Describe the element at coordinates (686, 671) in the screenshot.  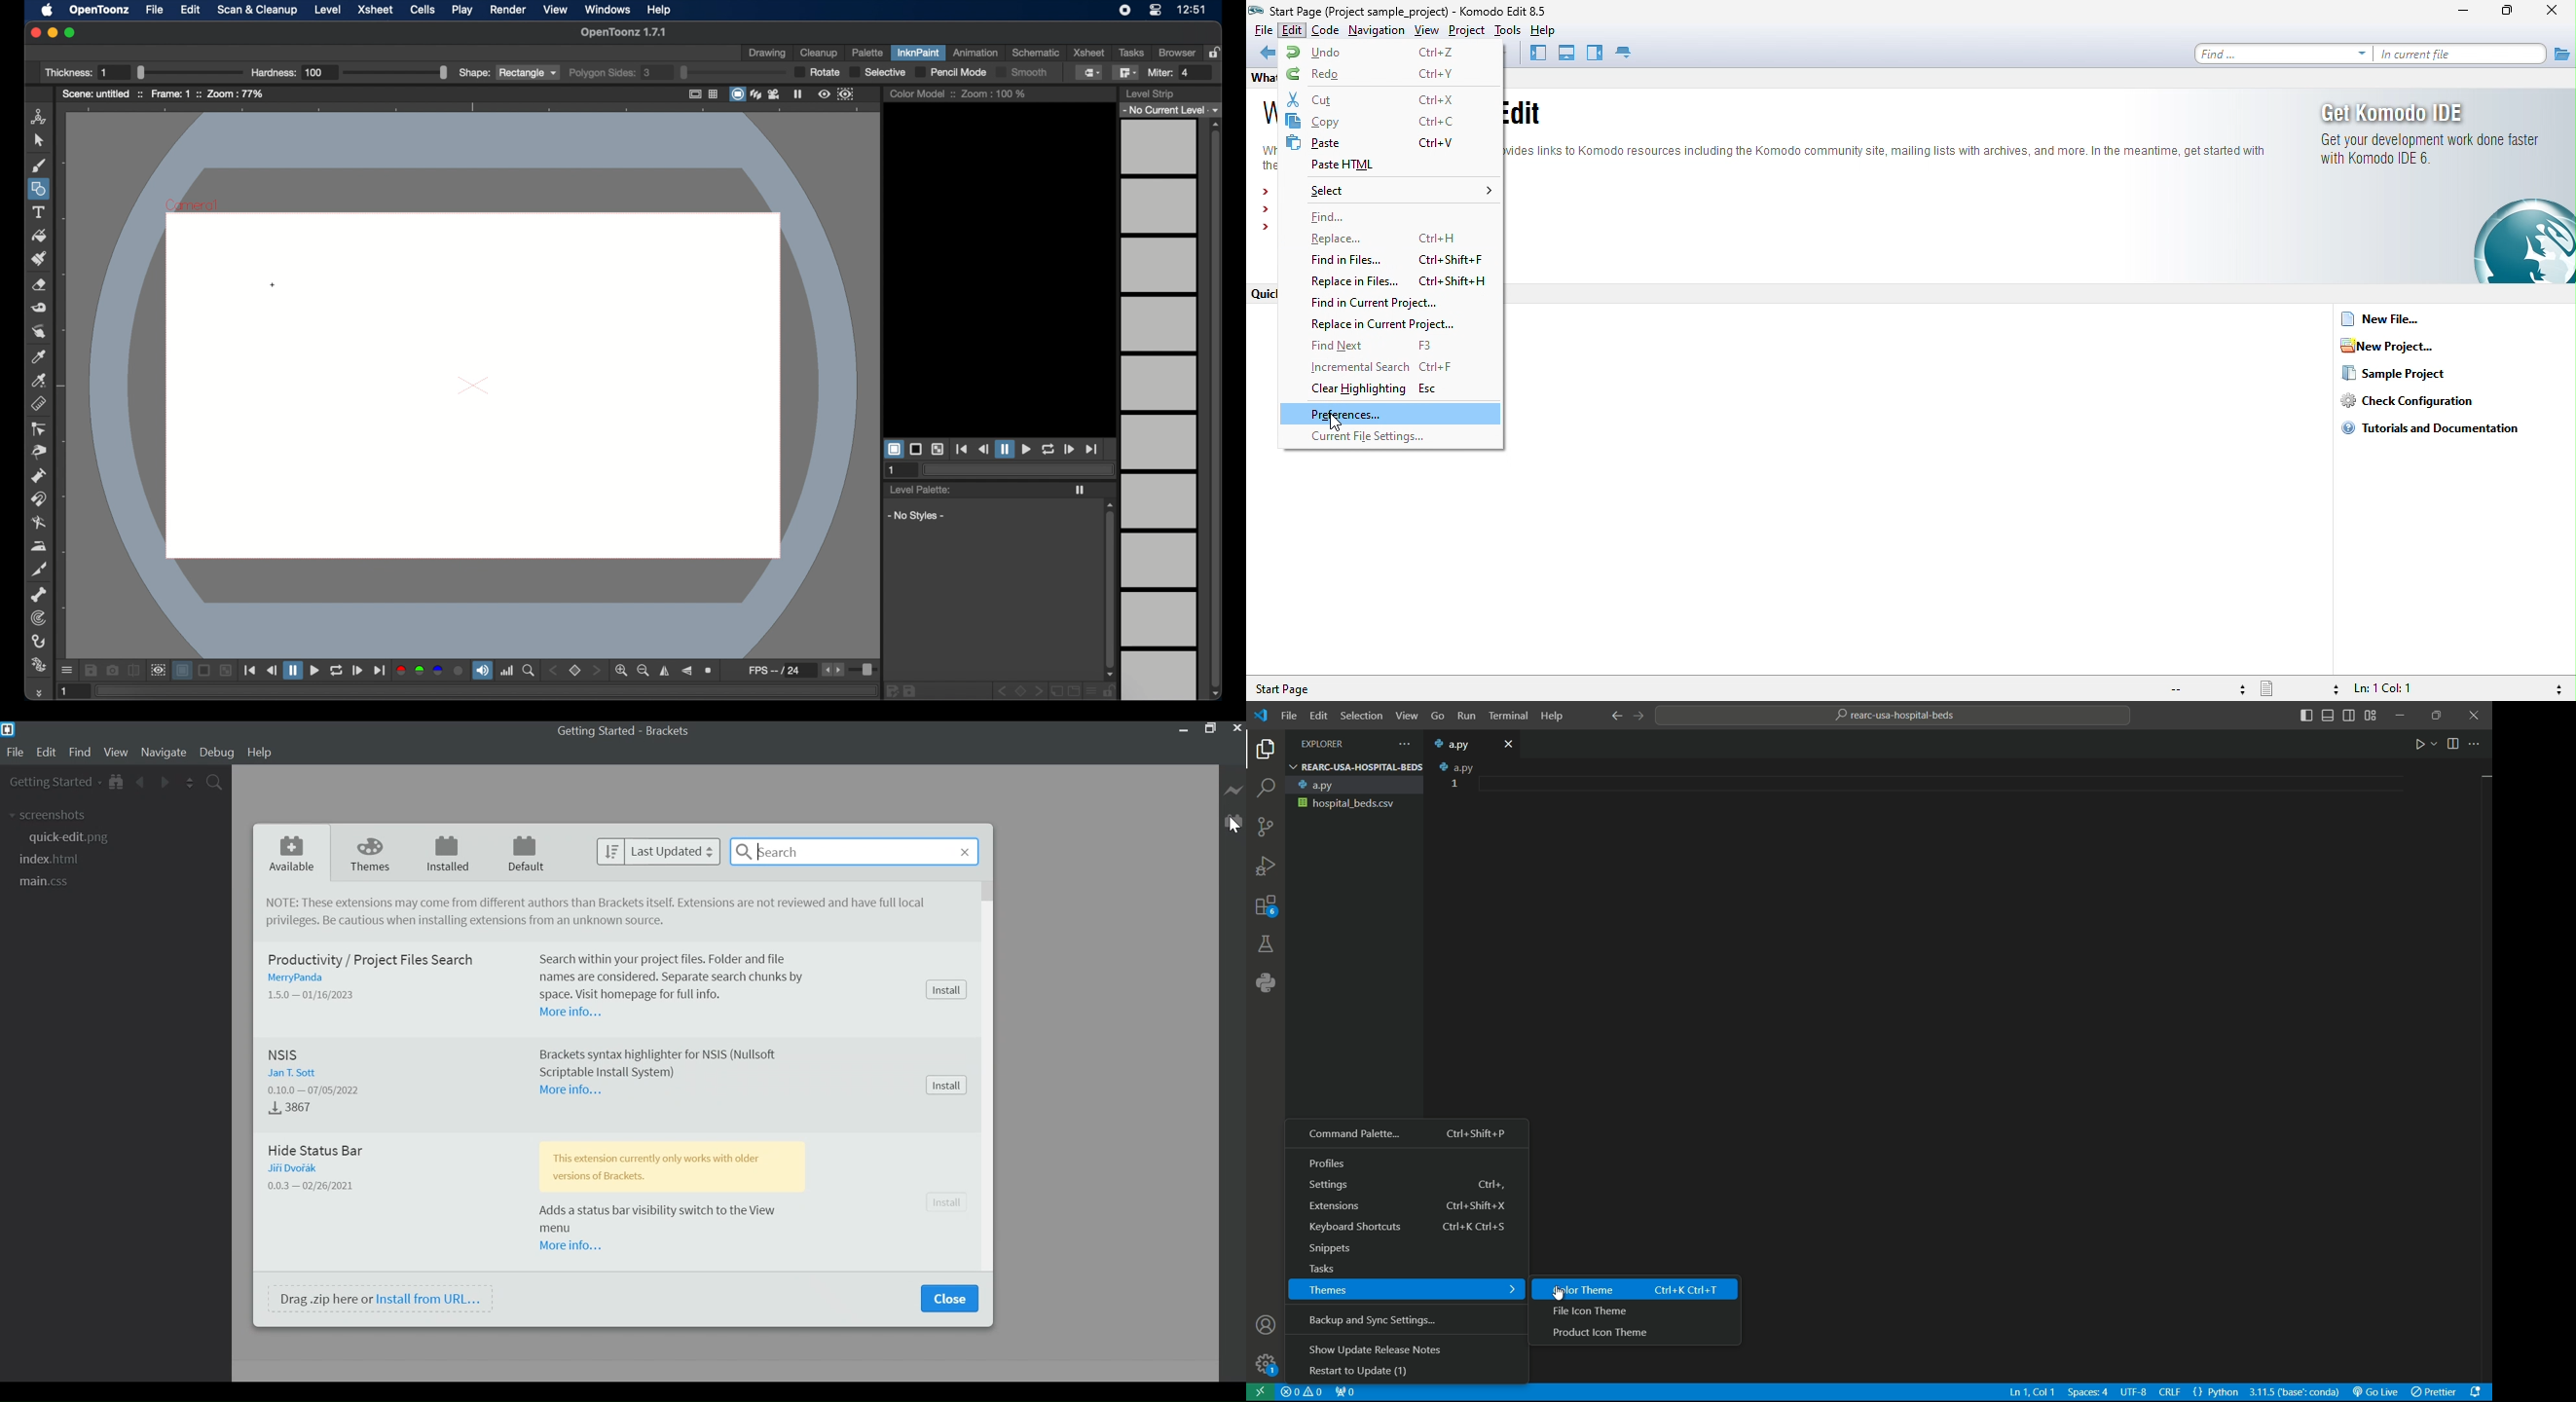
I see `flip vertically` at that location.